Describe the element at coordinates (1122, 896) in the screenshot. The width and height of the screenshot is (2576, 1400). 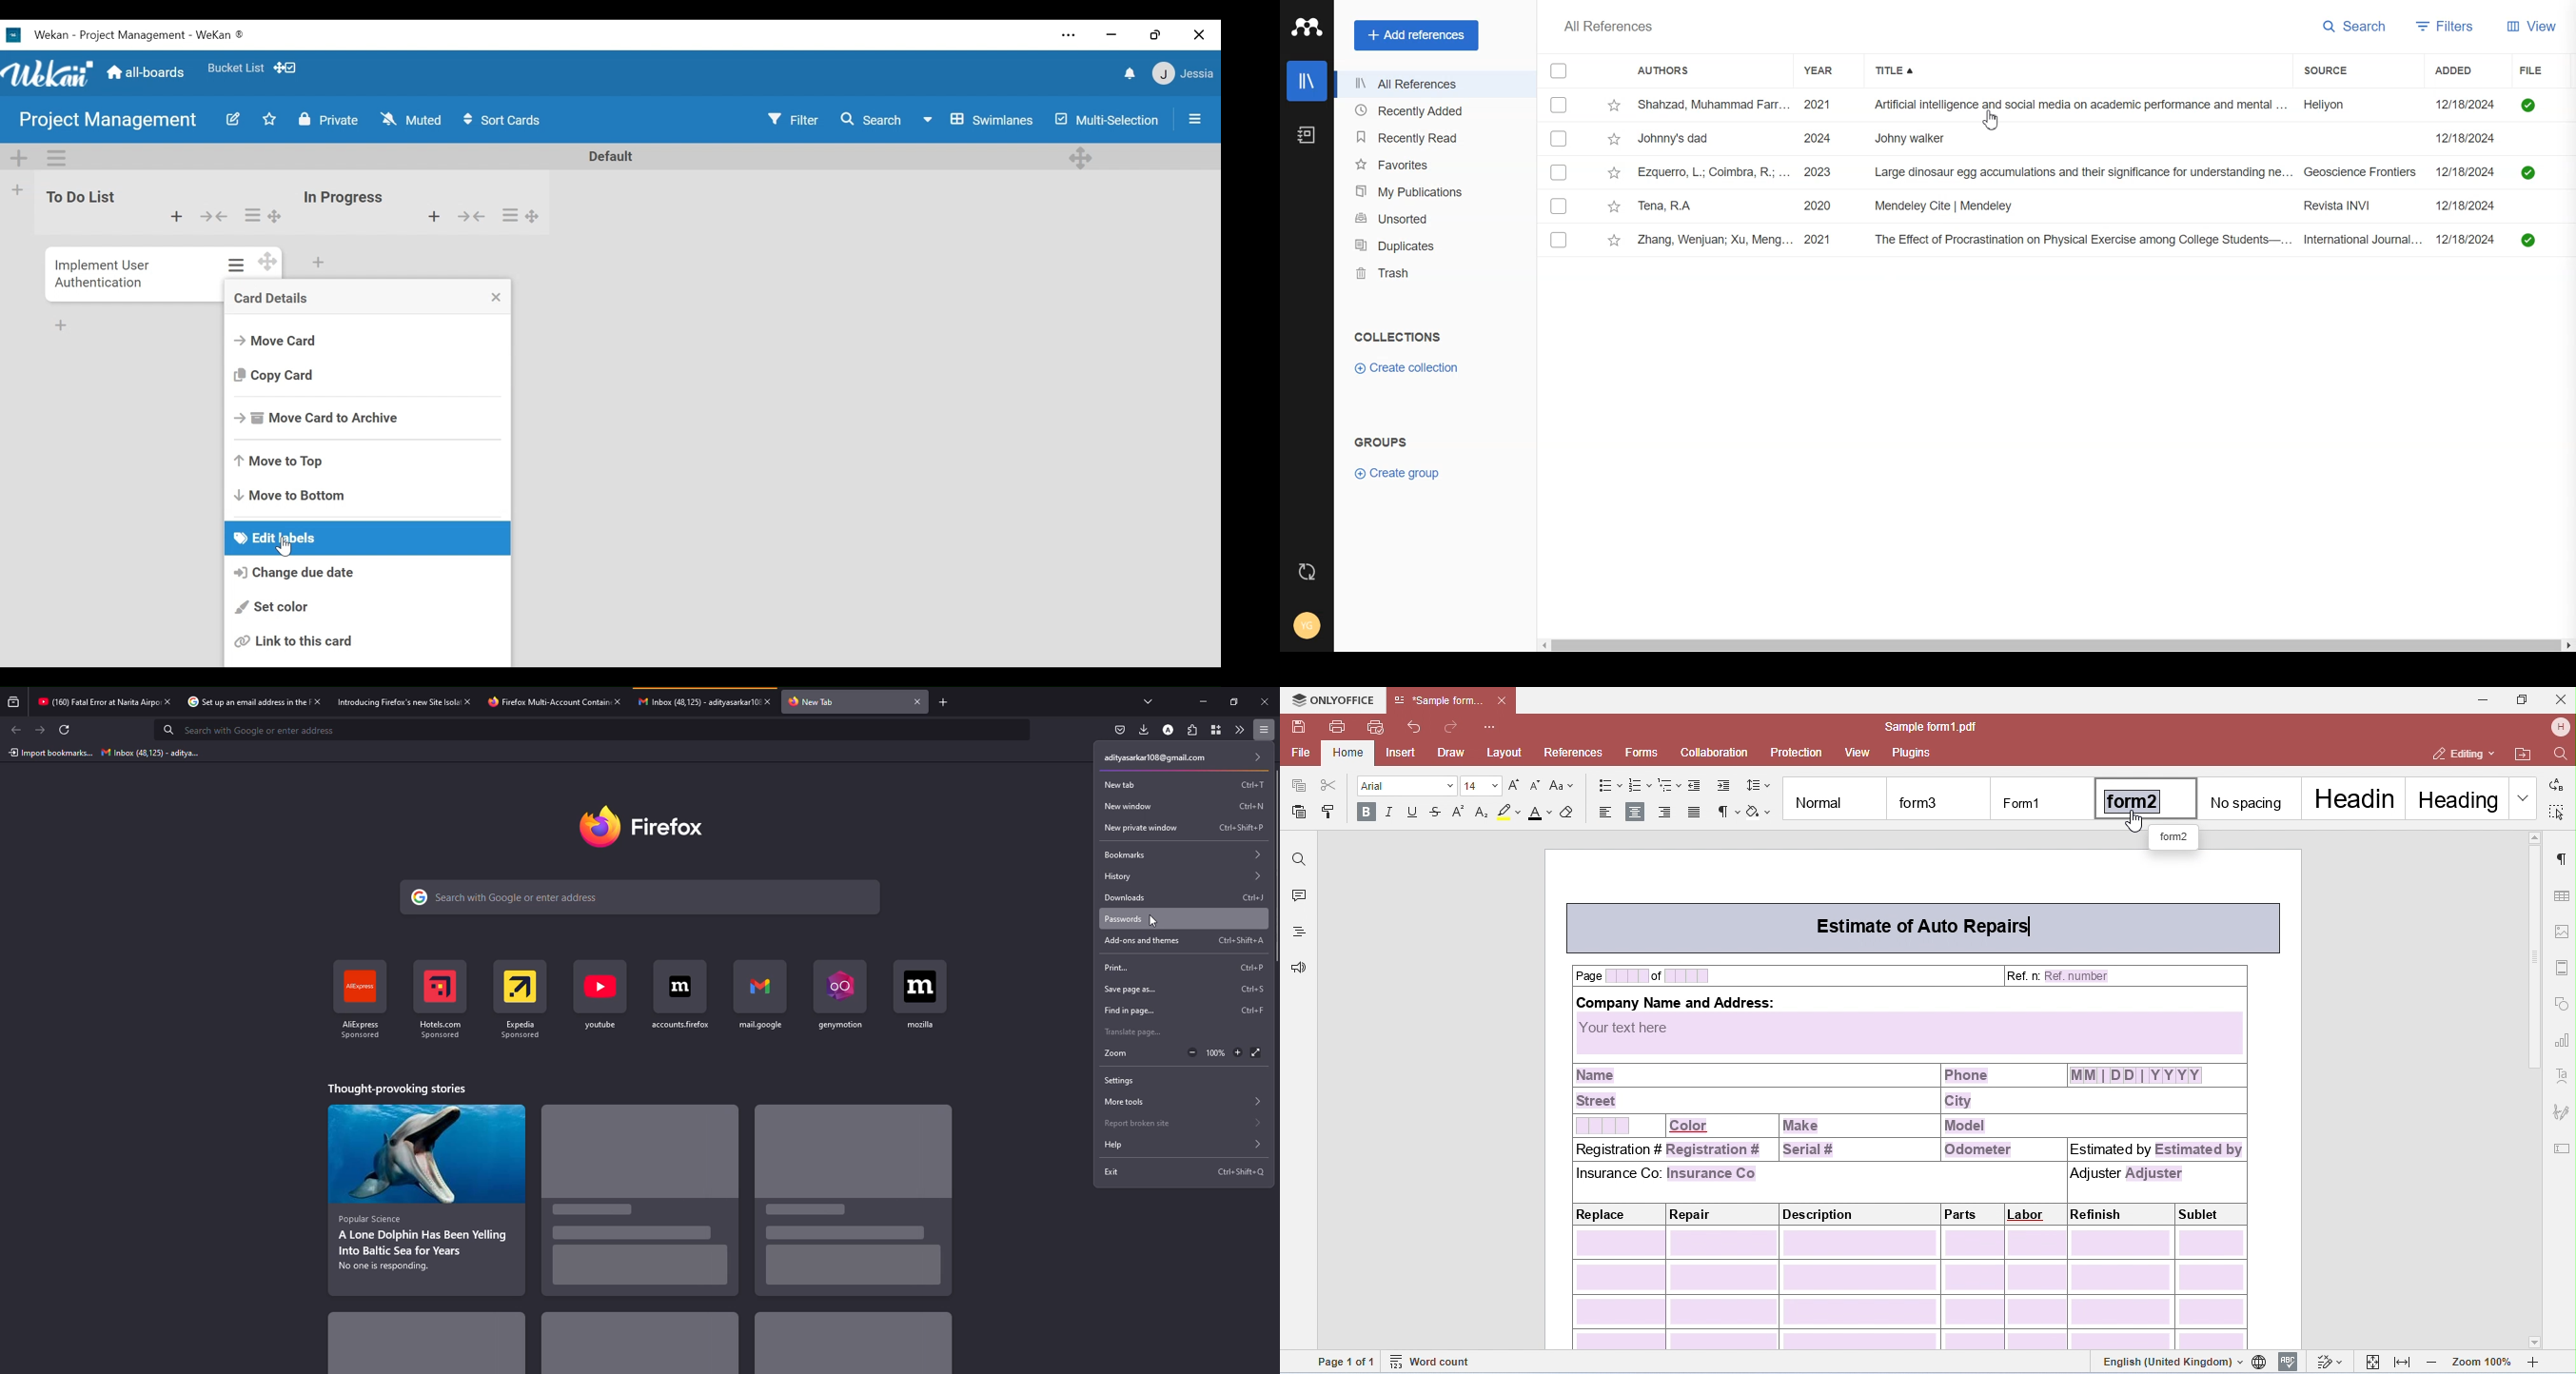
I see `downloads` at that location.